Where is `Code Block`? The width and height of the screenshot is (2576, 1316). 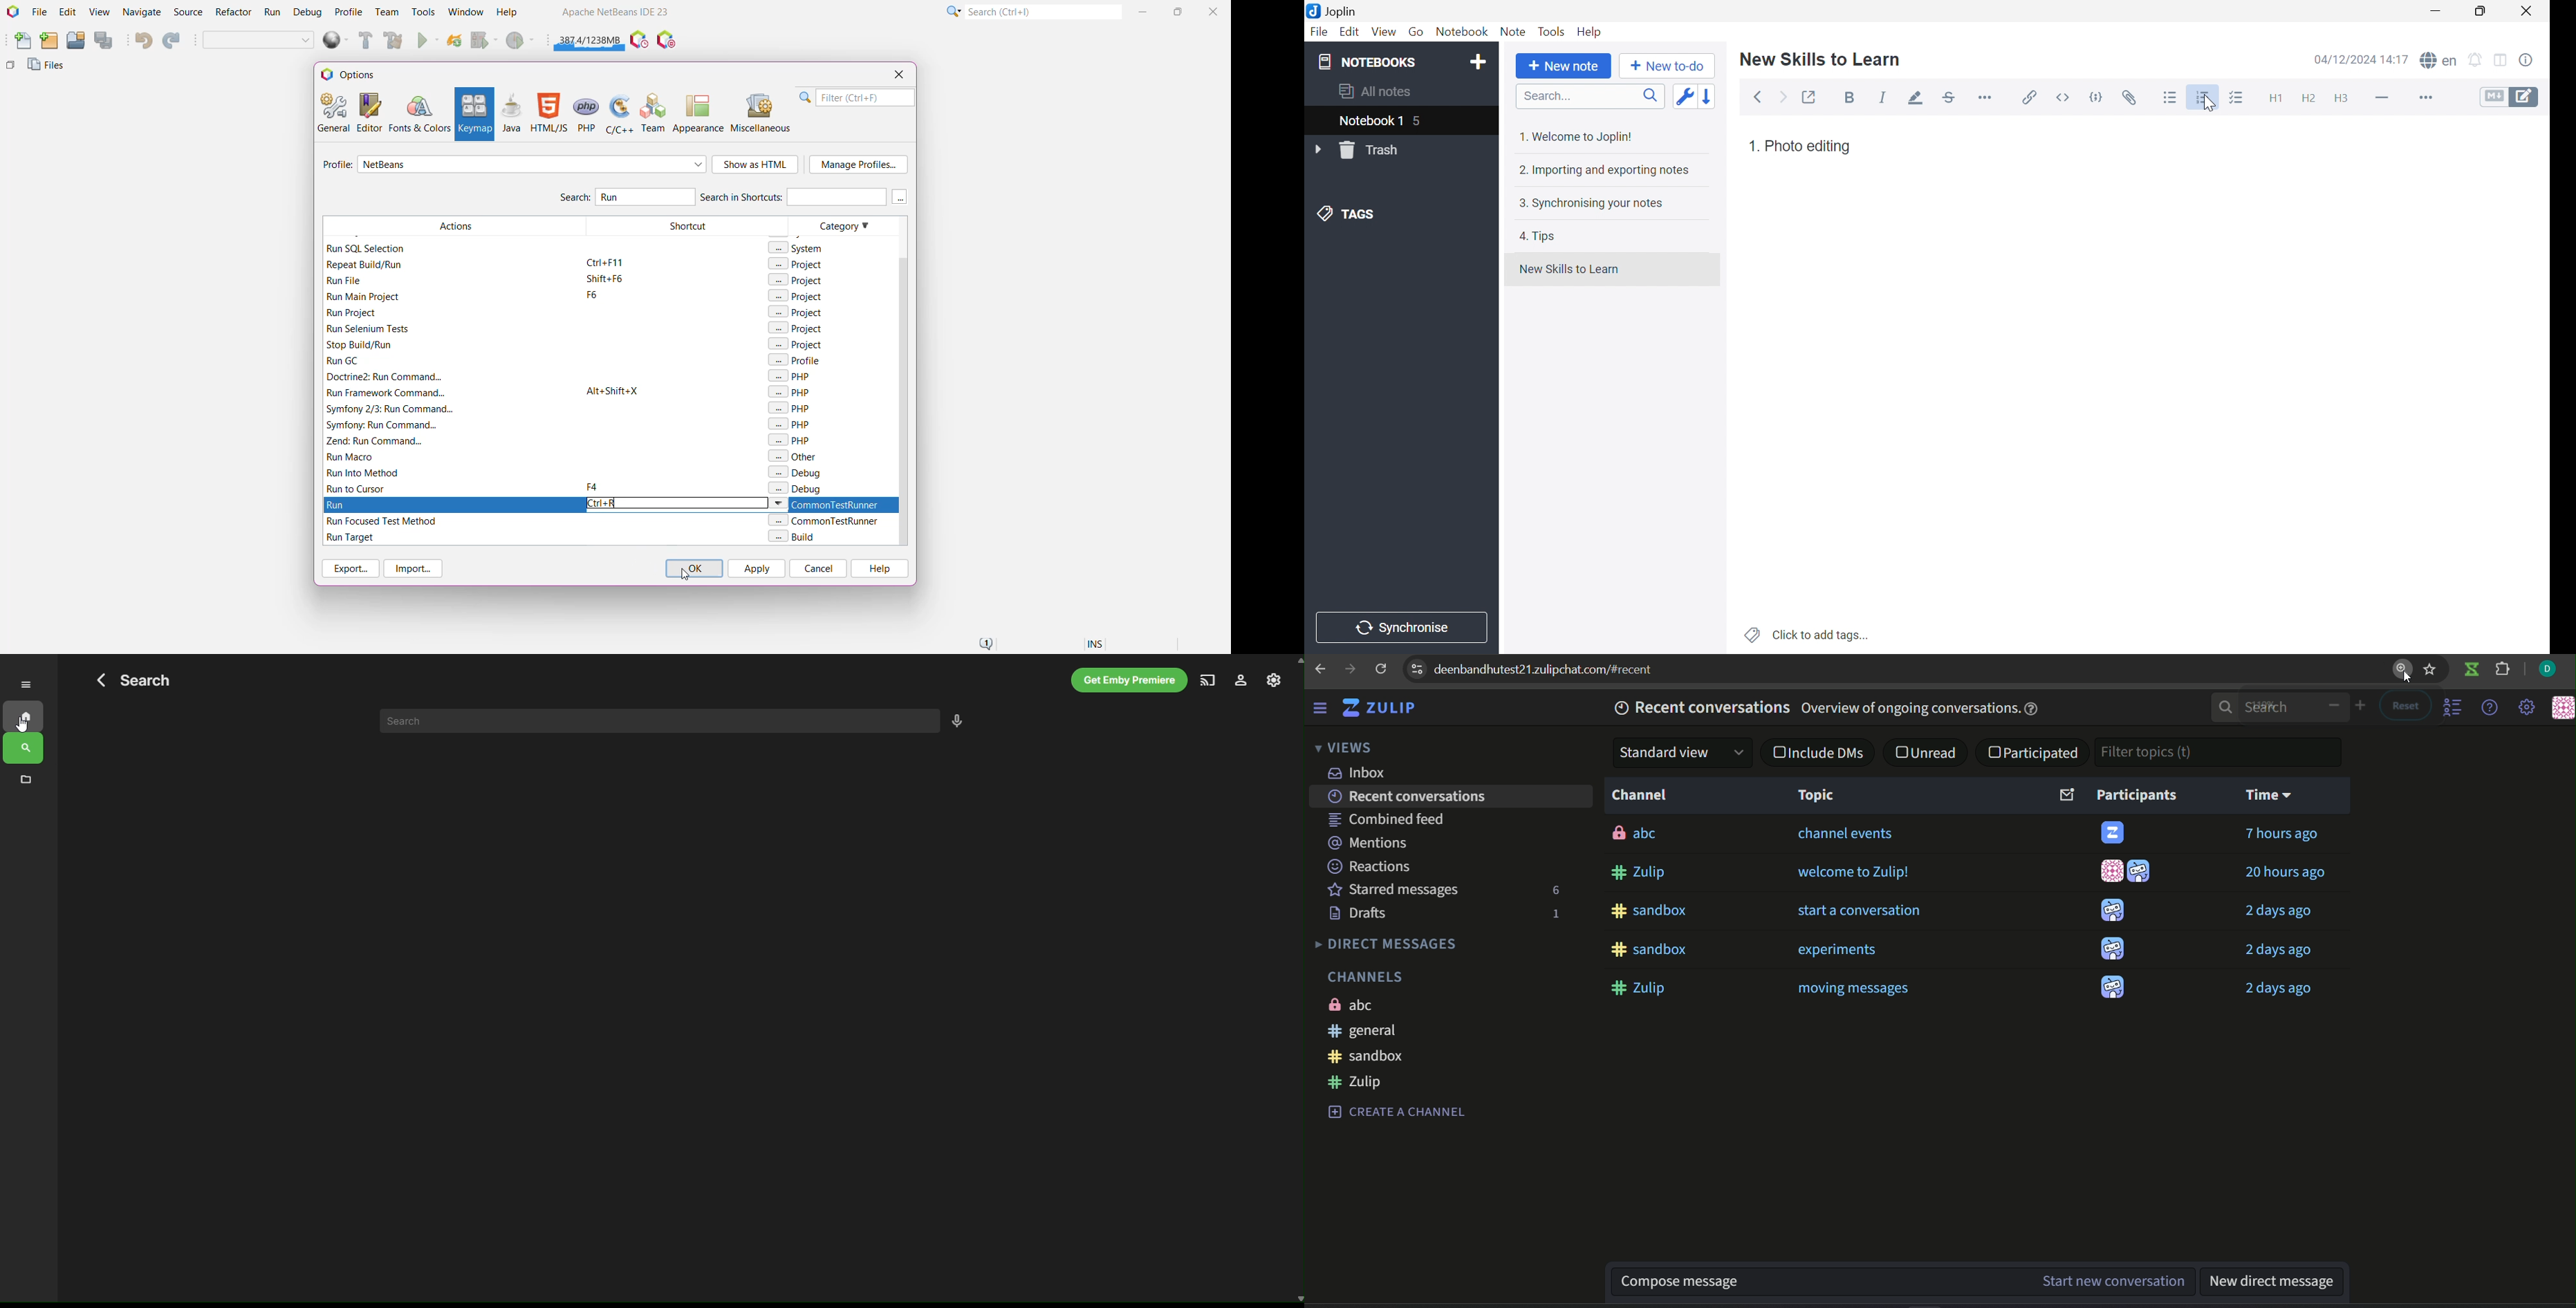
Code Block is located at coordinates (2099, 99).